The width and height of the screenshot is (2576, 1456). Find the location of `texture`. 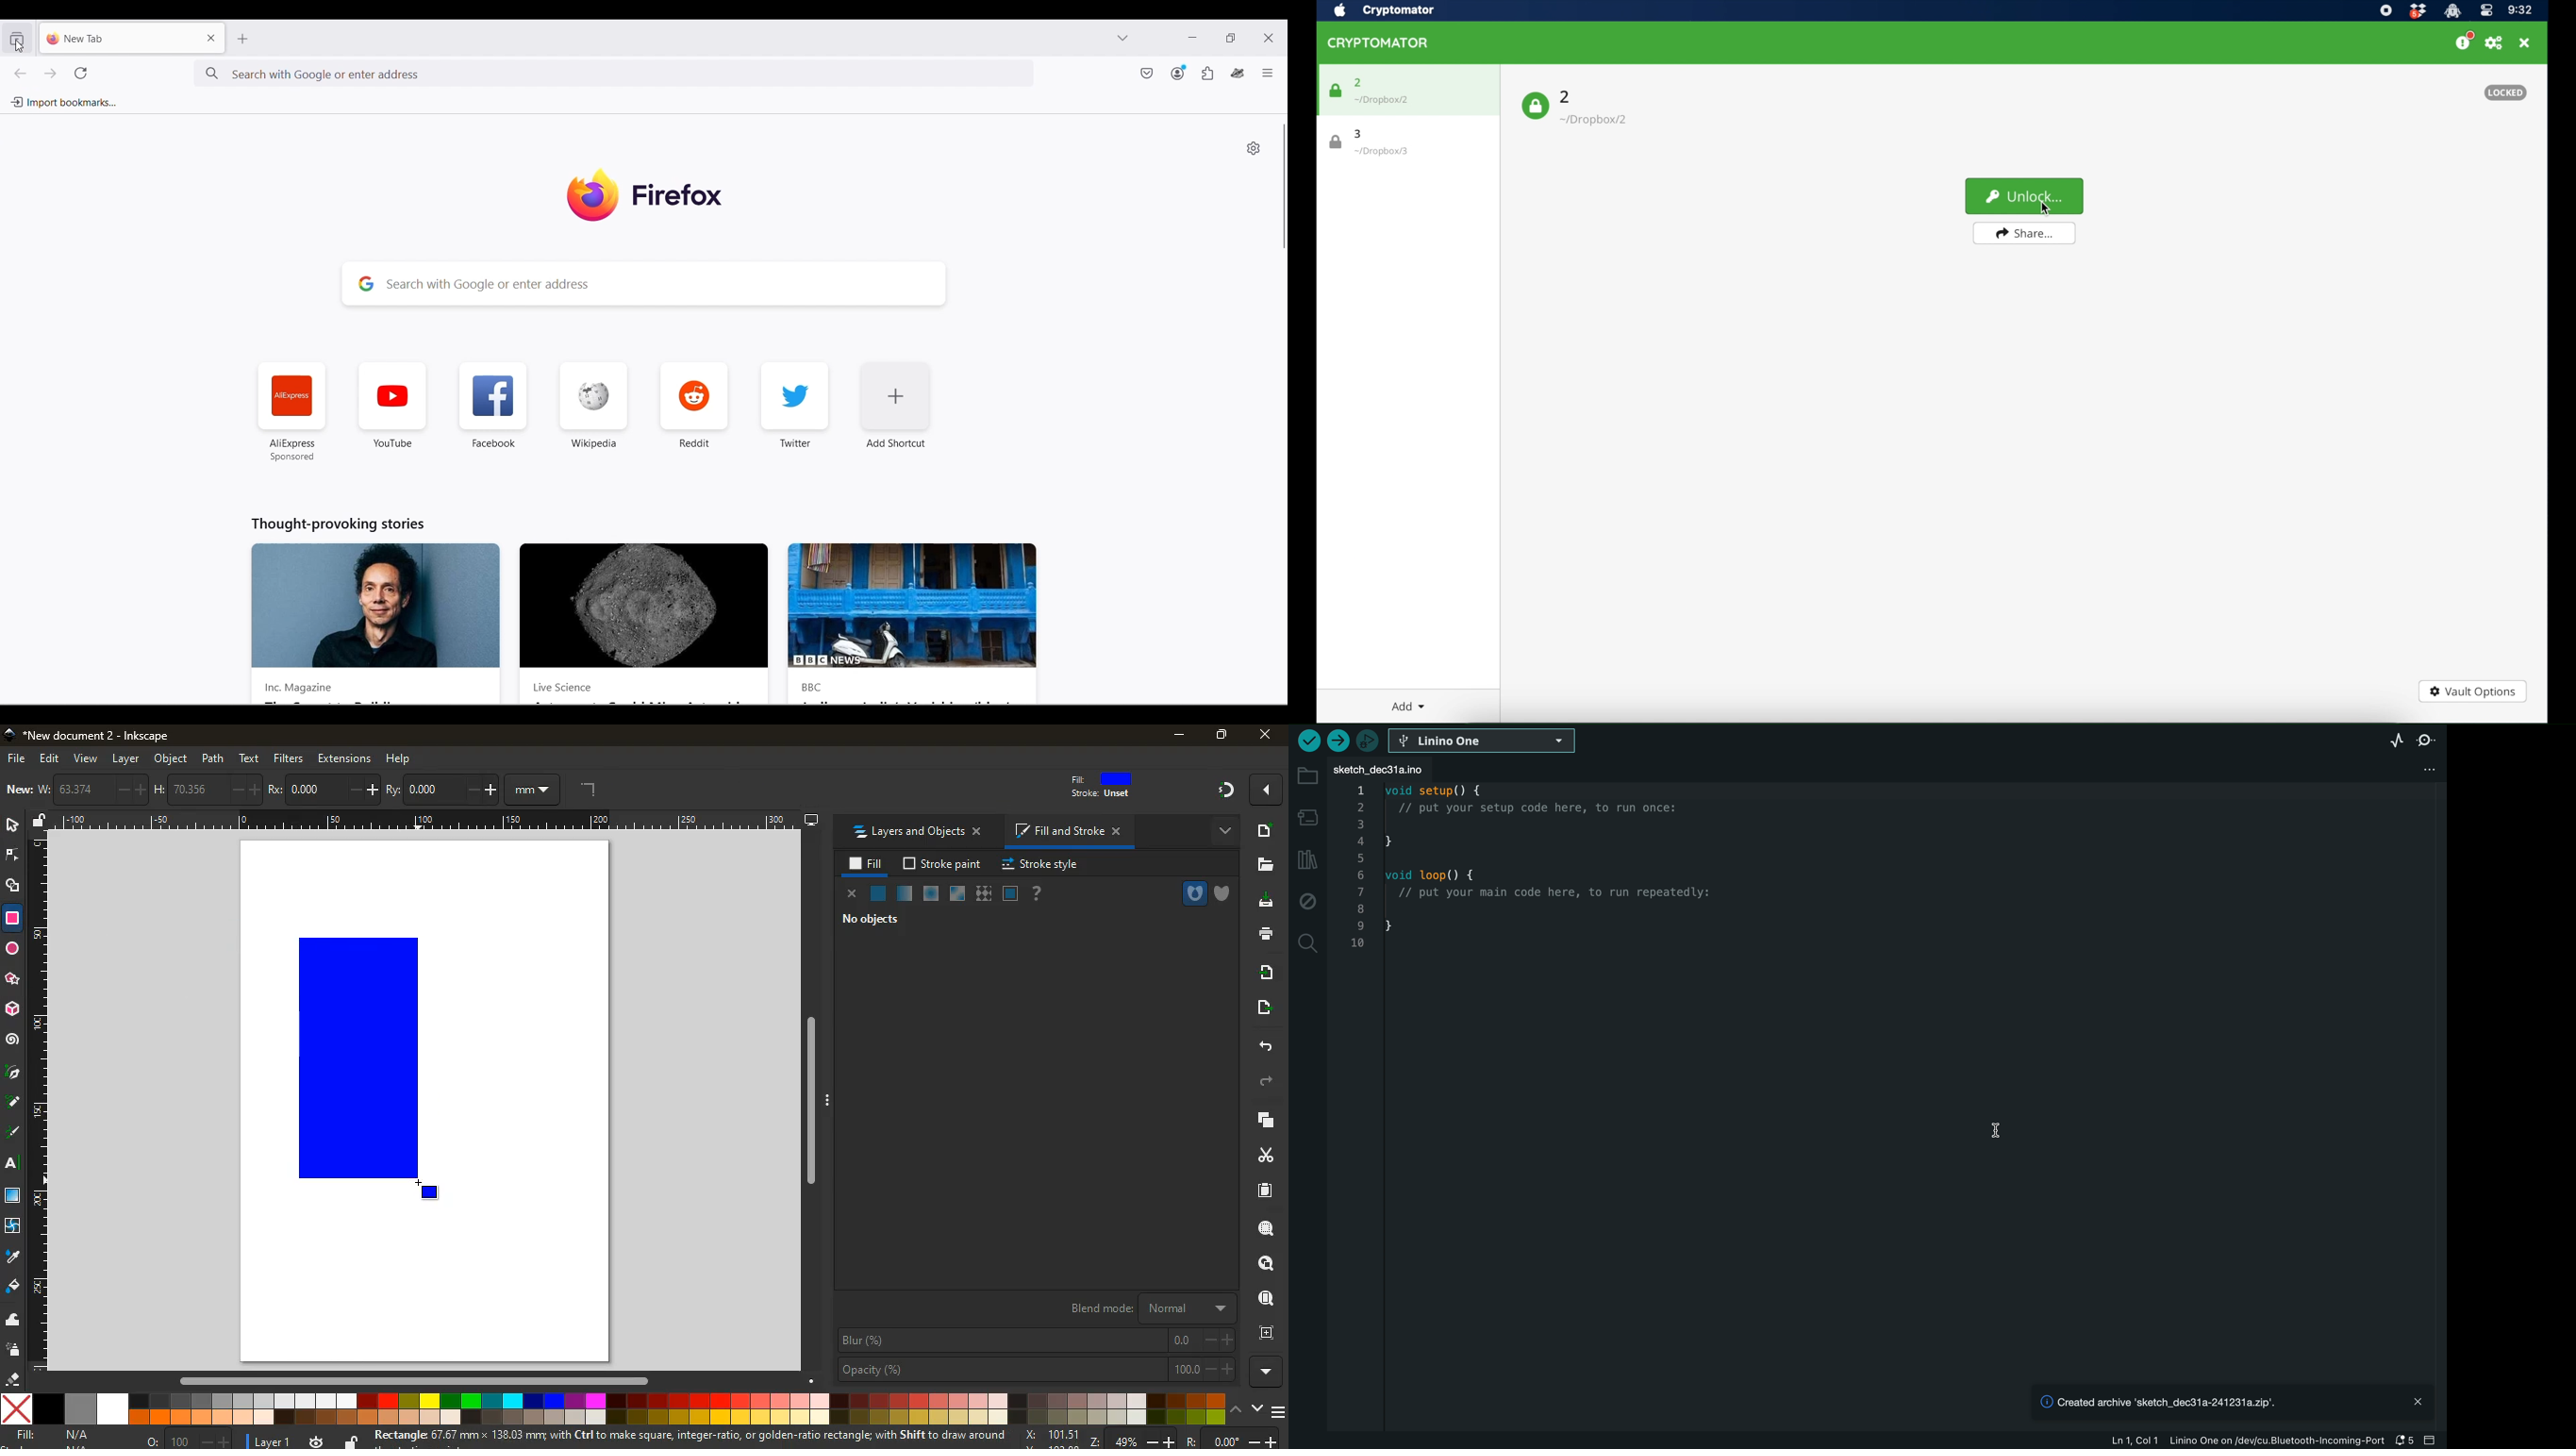

texture is located at coordinates (983, 893).